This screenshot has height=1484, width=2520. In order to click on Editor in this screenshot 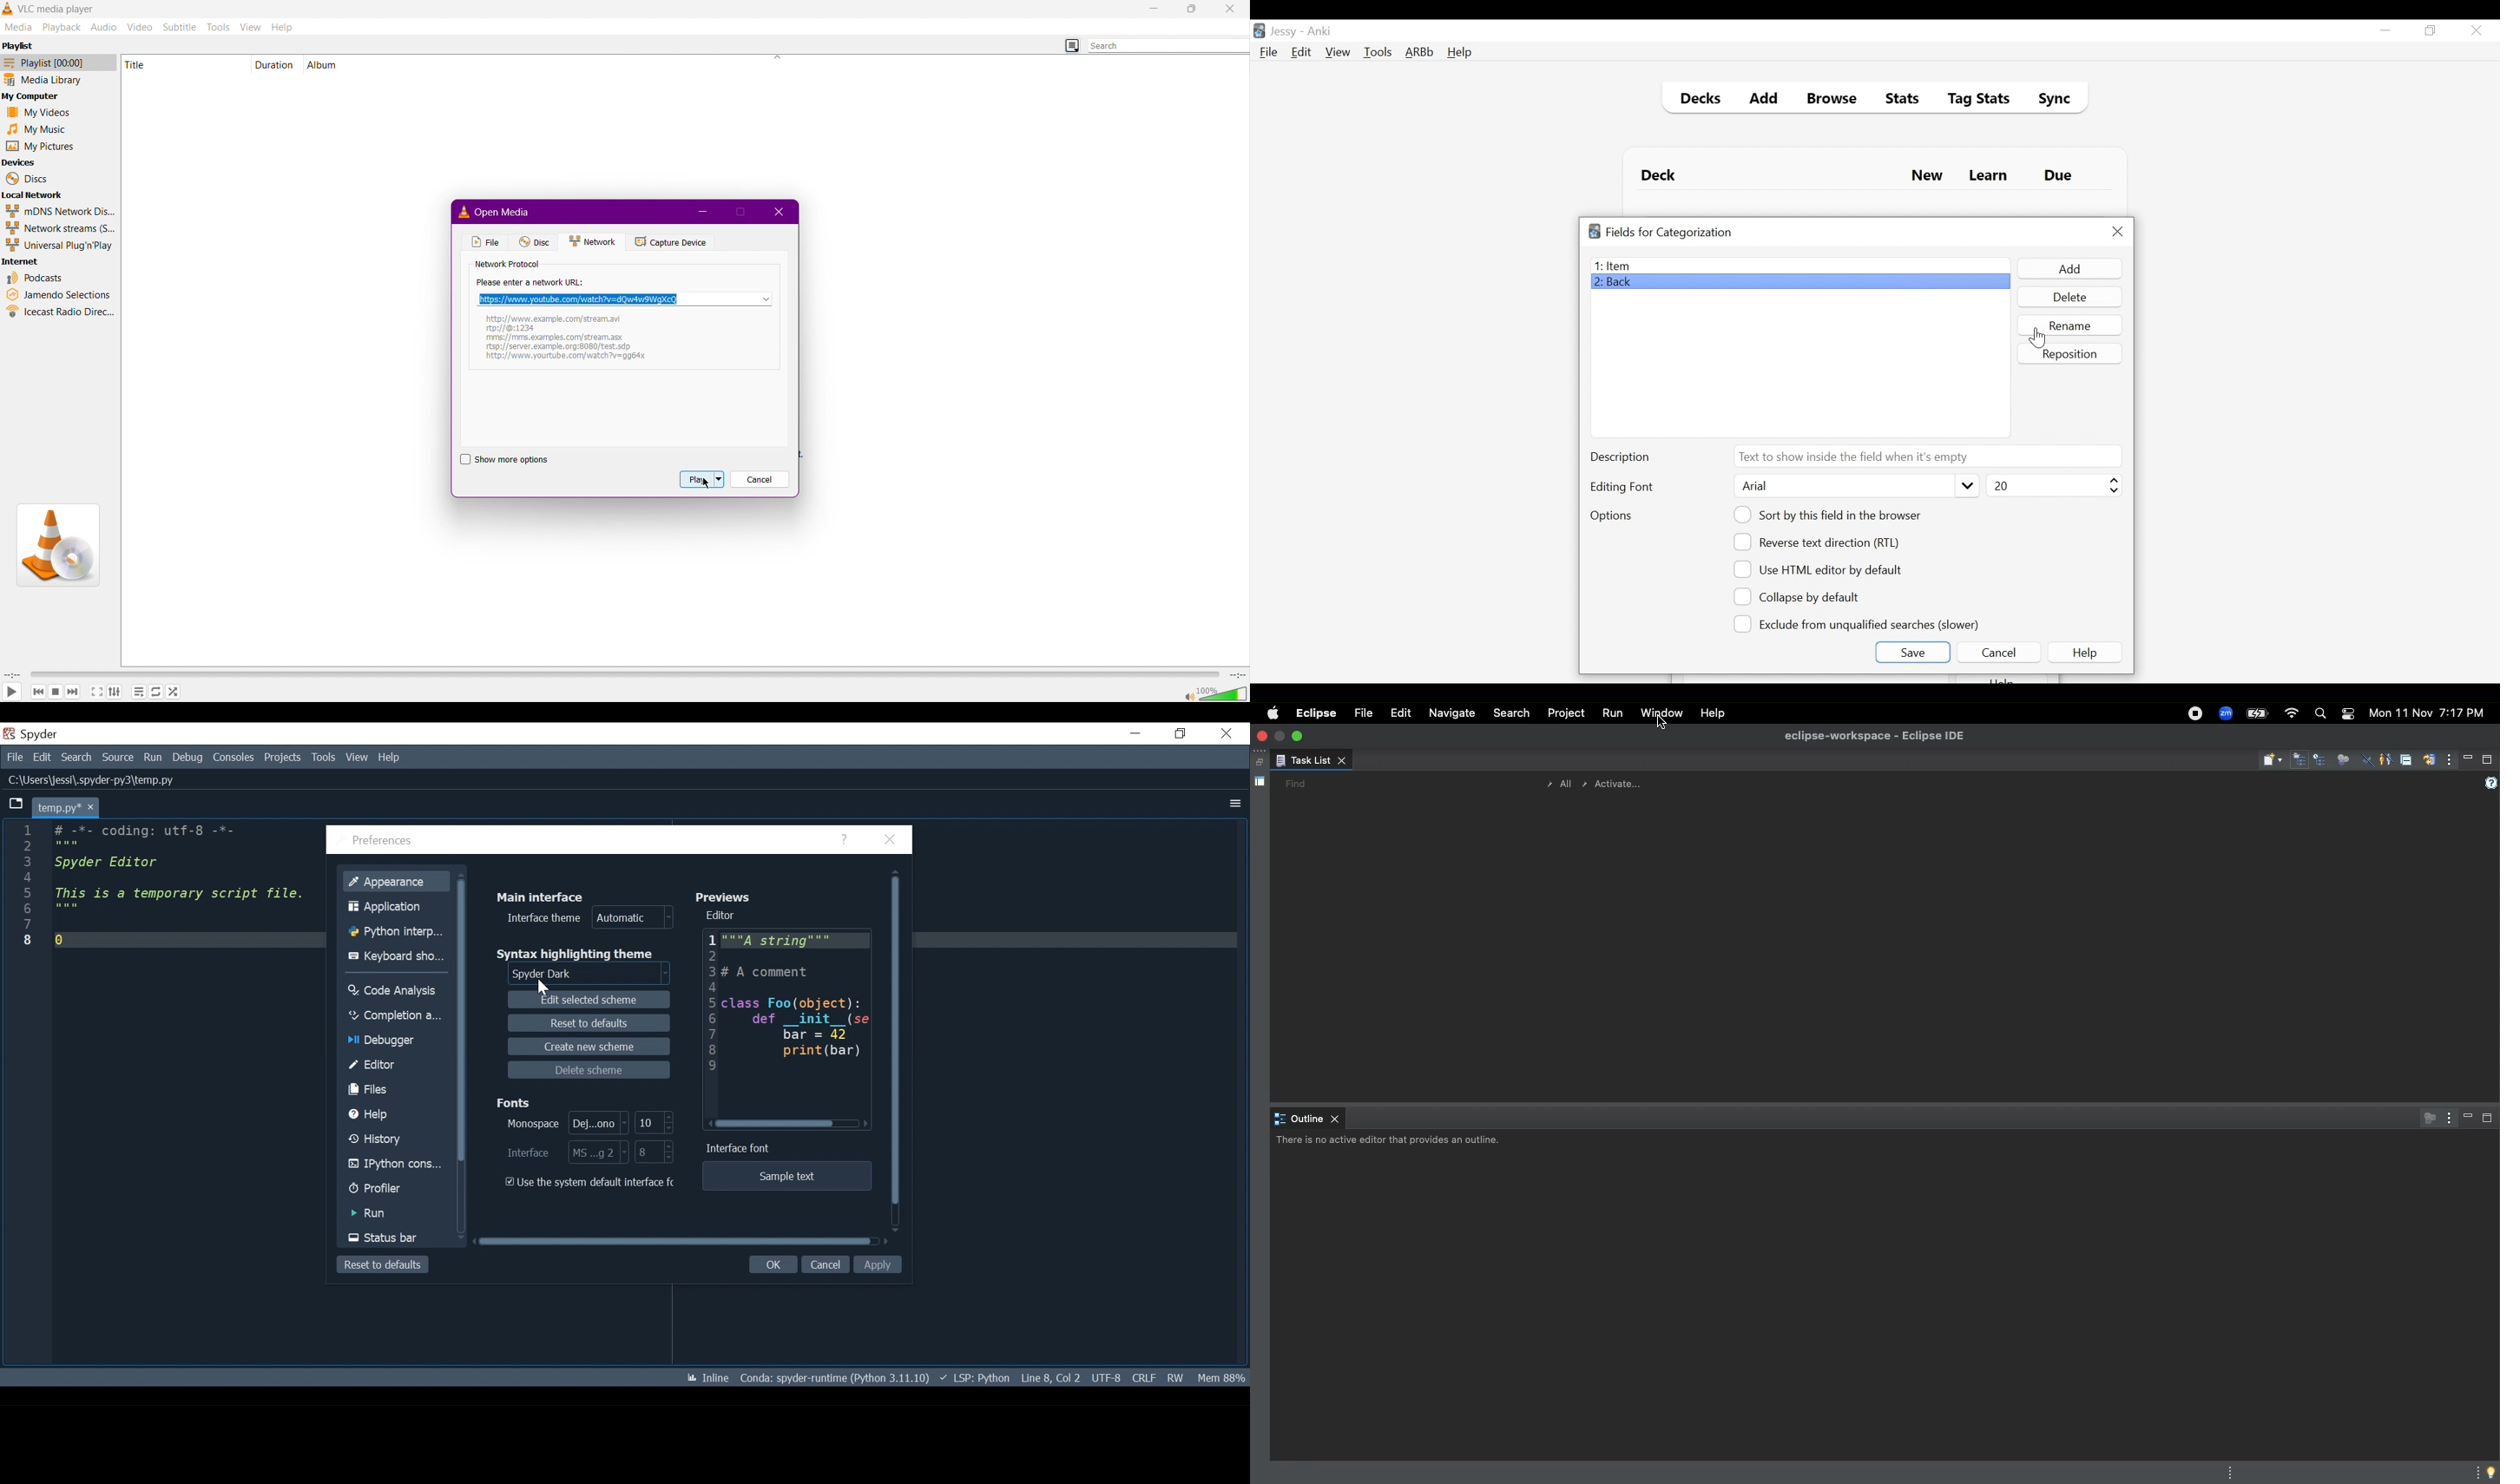, I will do `click(397, 1066)`.